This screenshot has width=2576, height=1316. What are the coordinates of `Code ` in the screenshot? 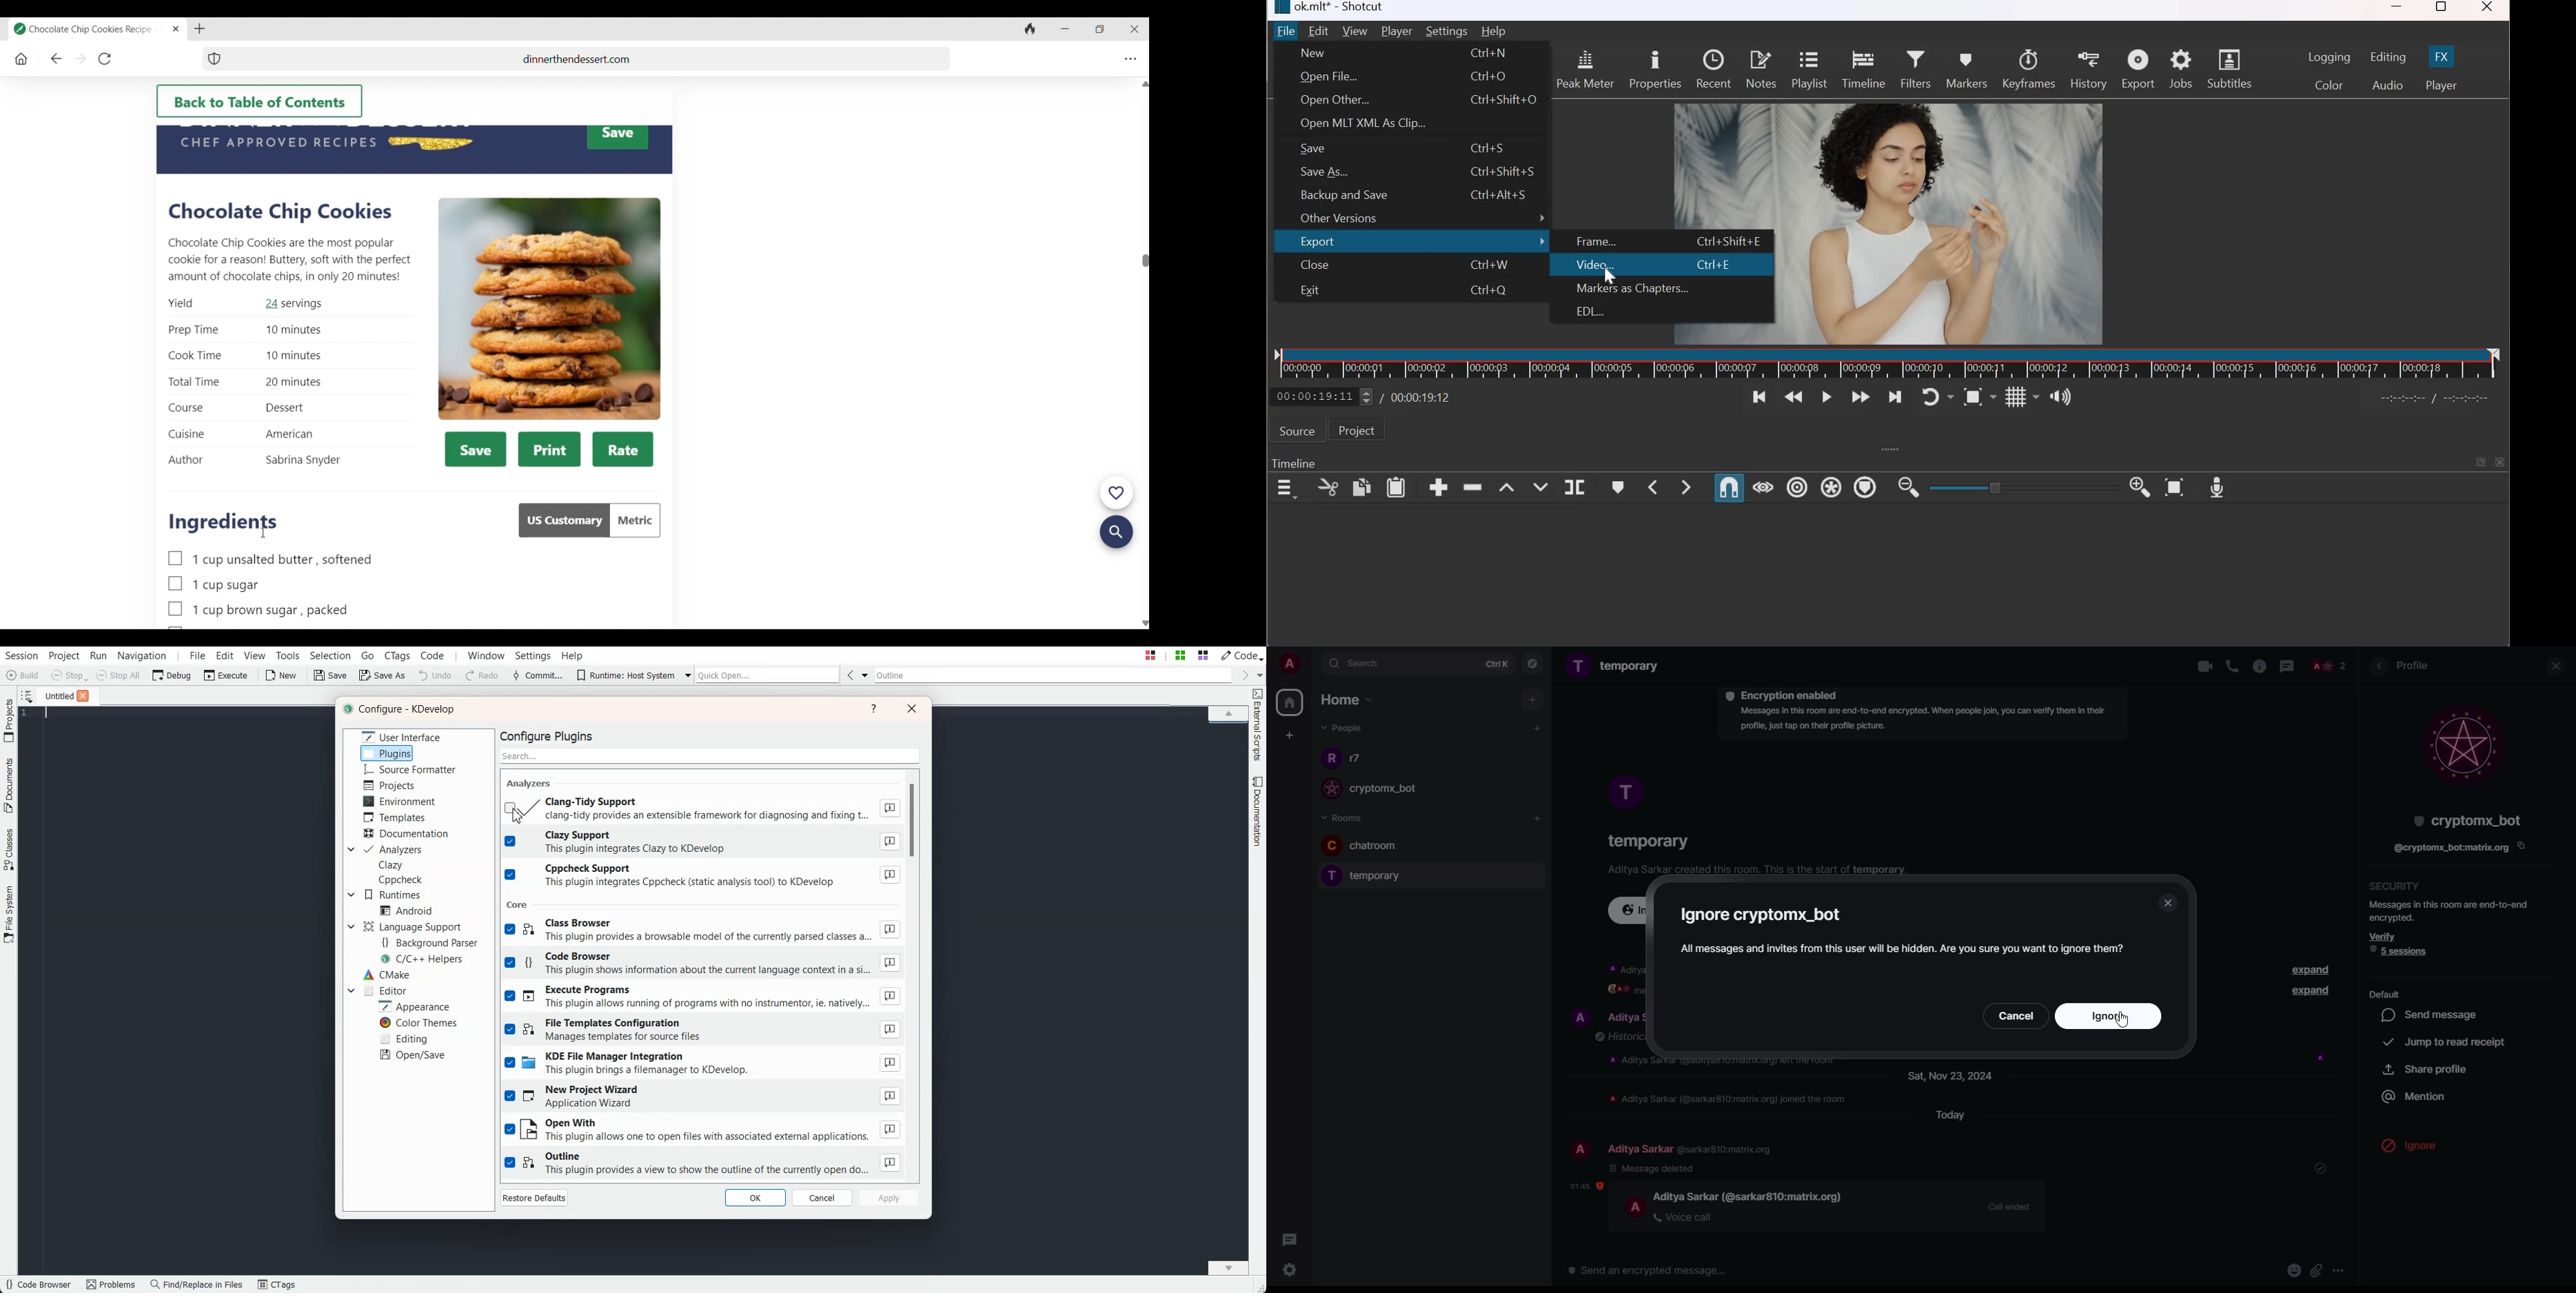 It's located at (1241, 654).